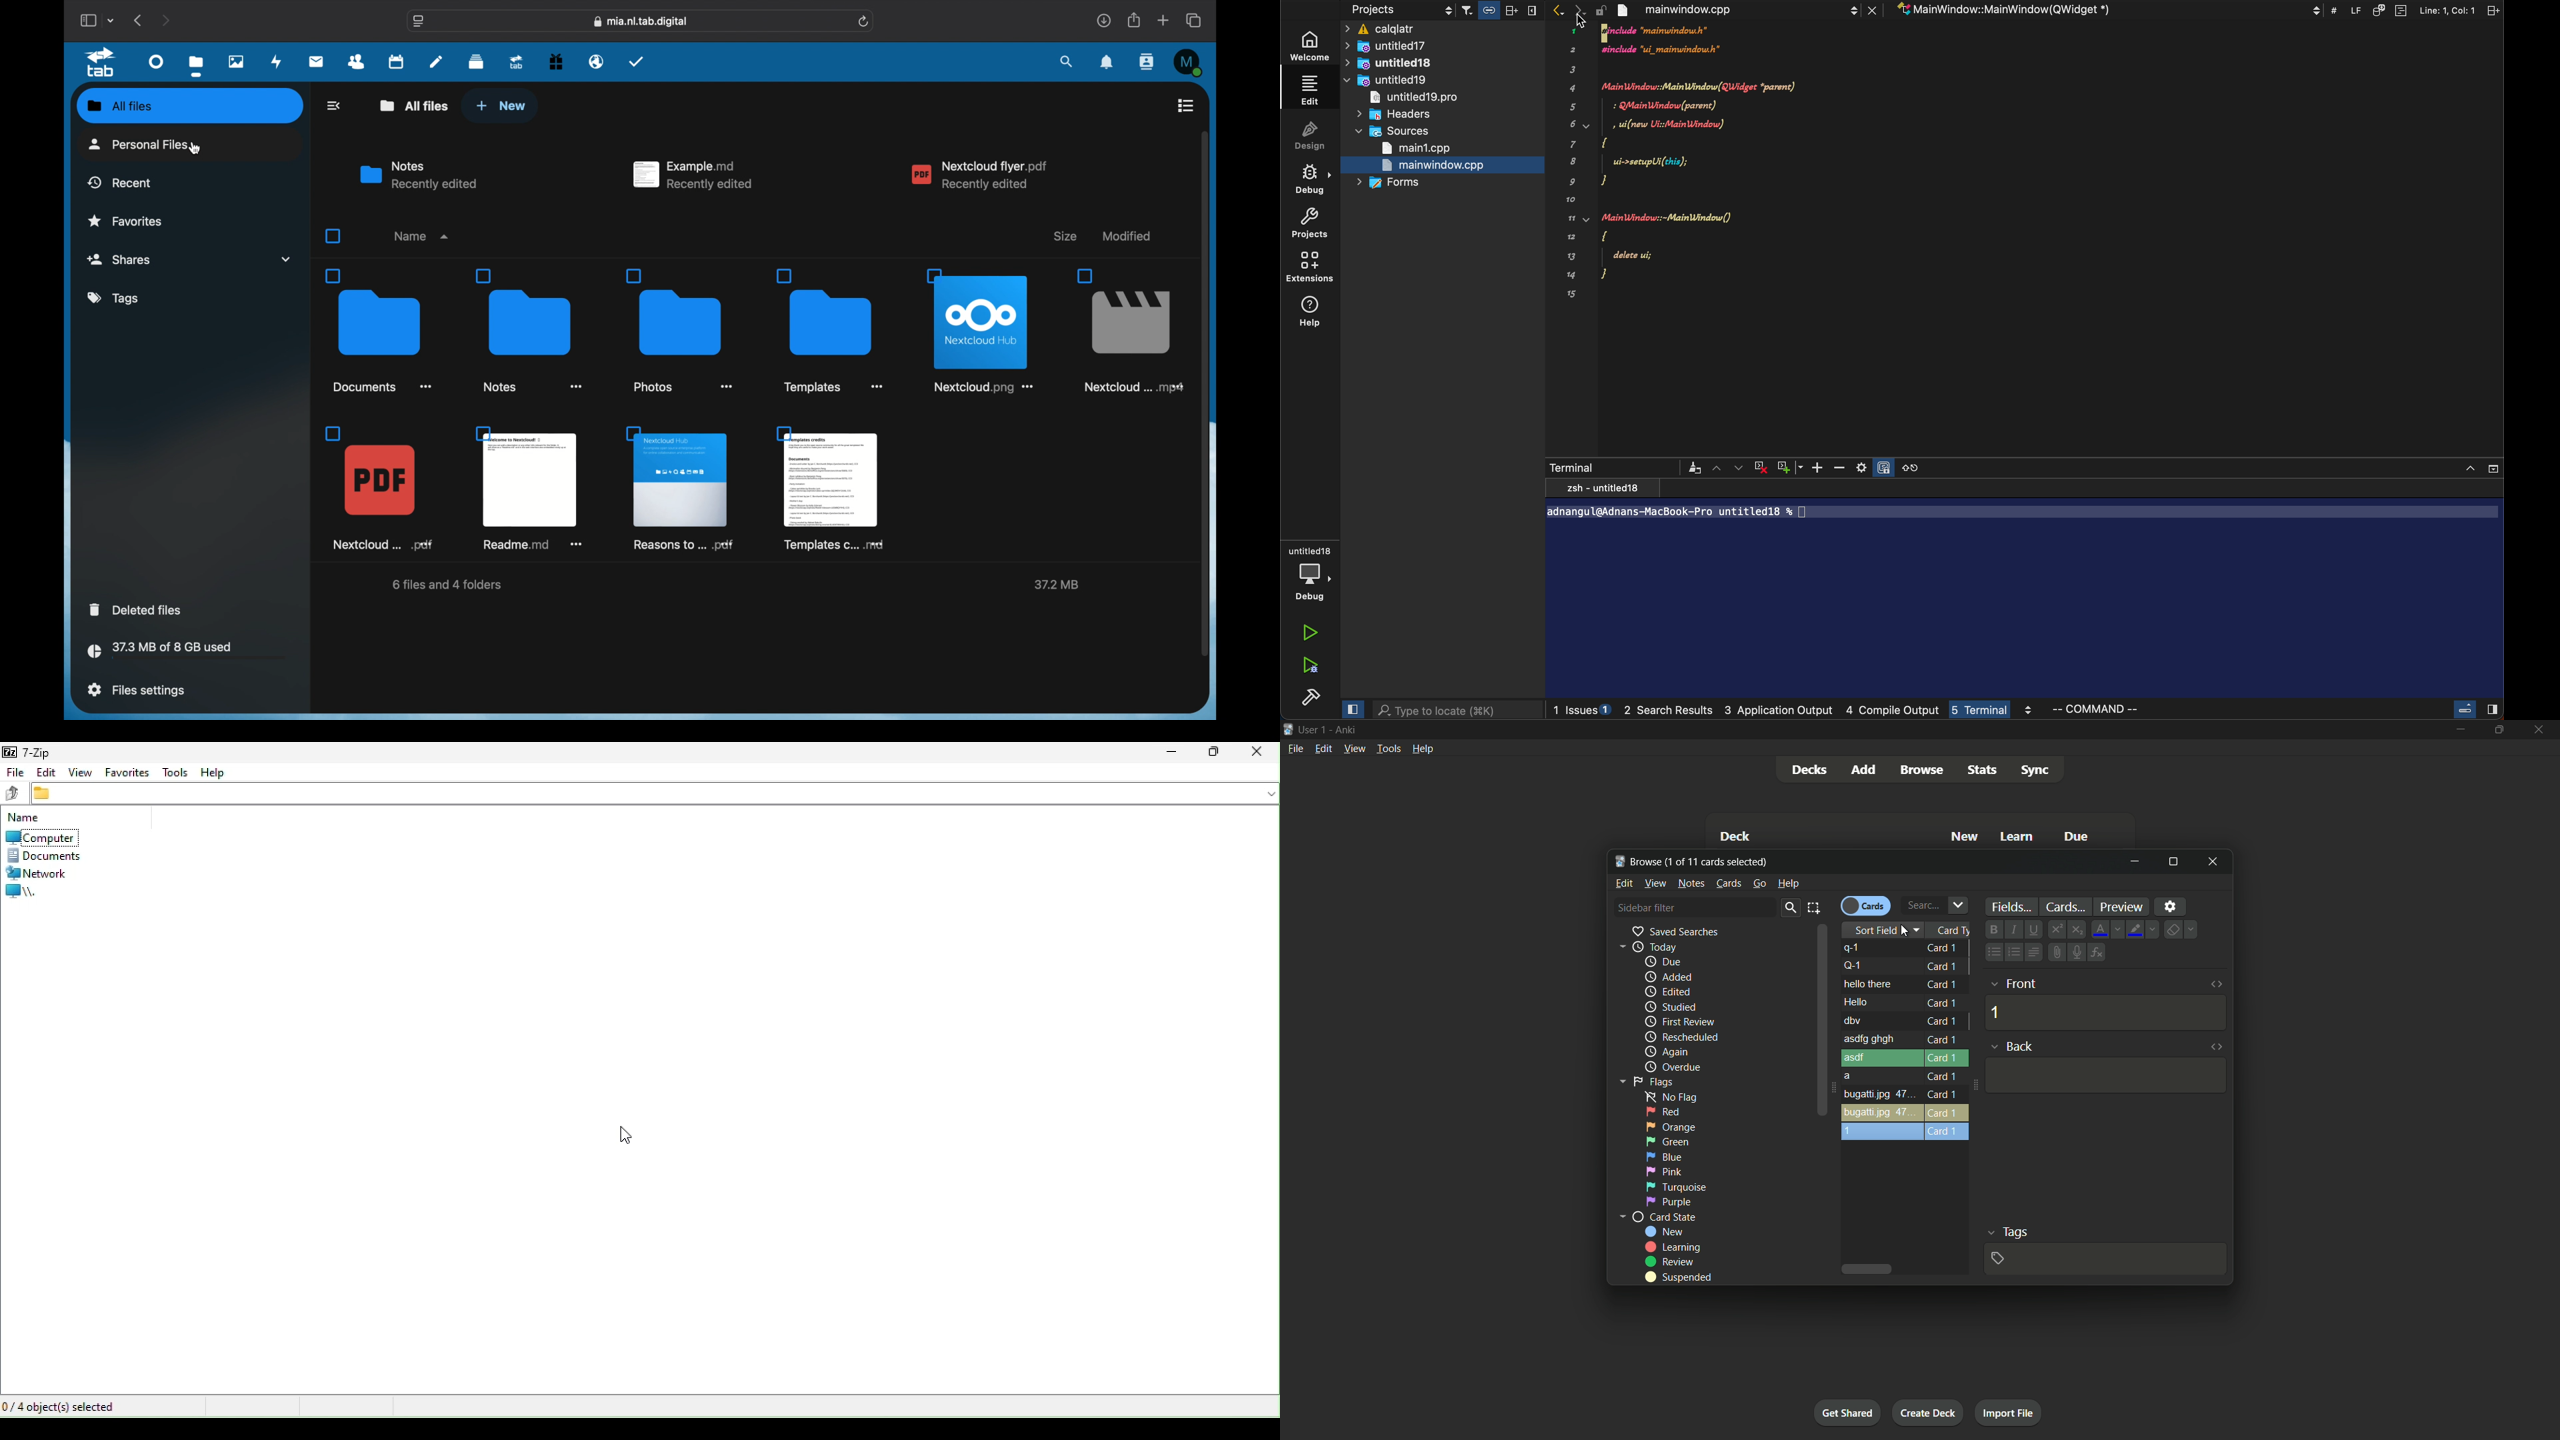 The width and height of the screenshot is (2576, 1456). Describe the element at coordinates (1217, 755) in the screenshot. I see `restore` at that location.